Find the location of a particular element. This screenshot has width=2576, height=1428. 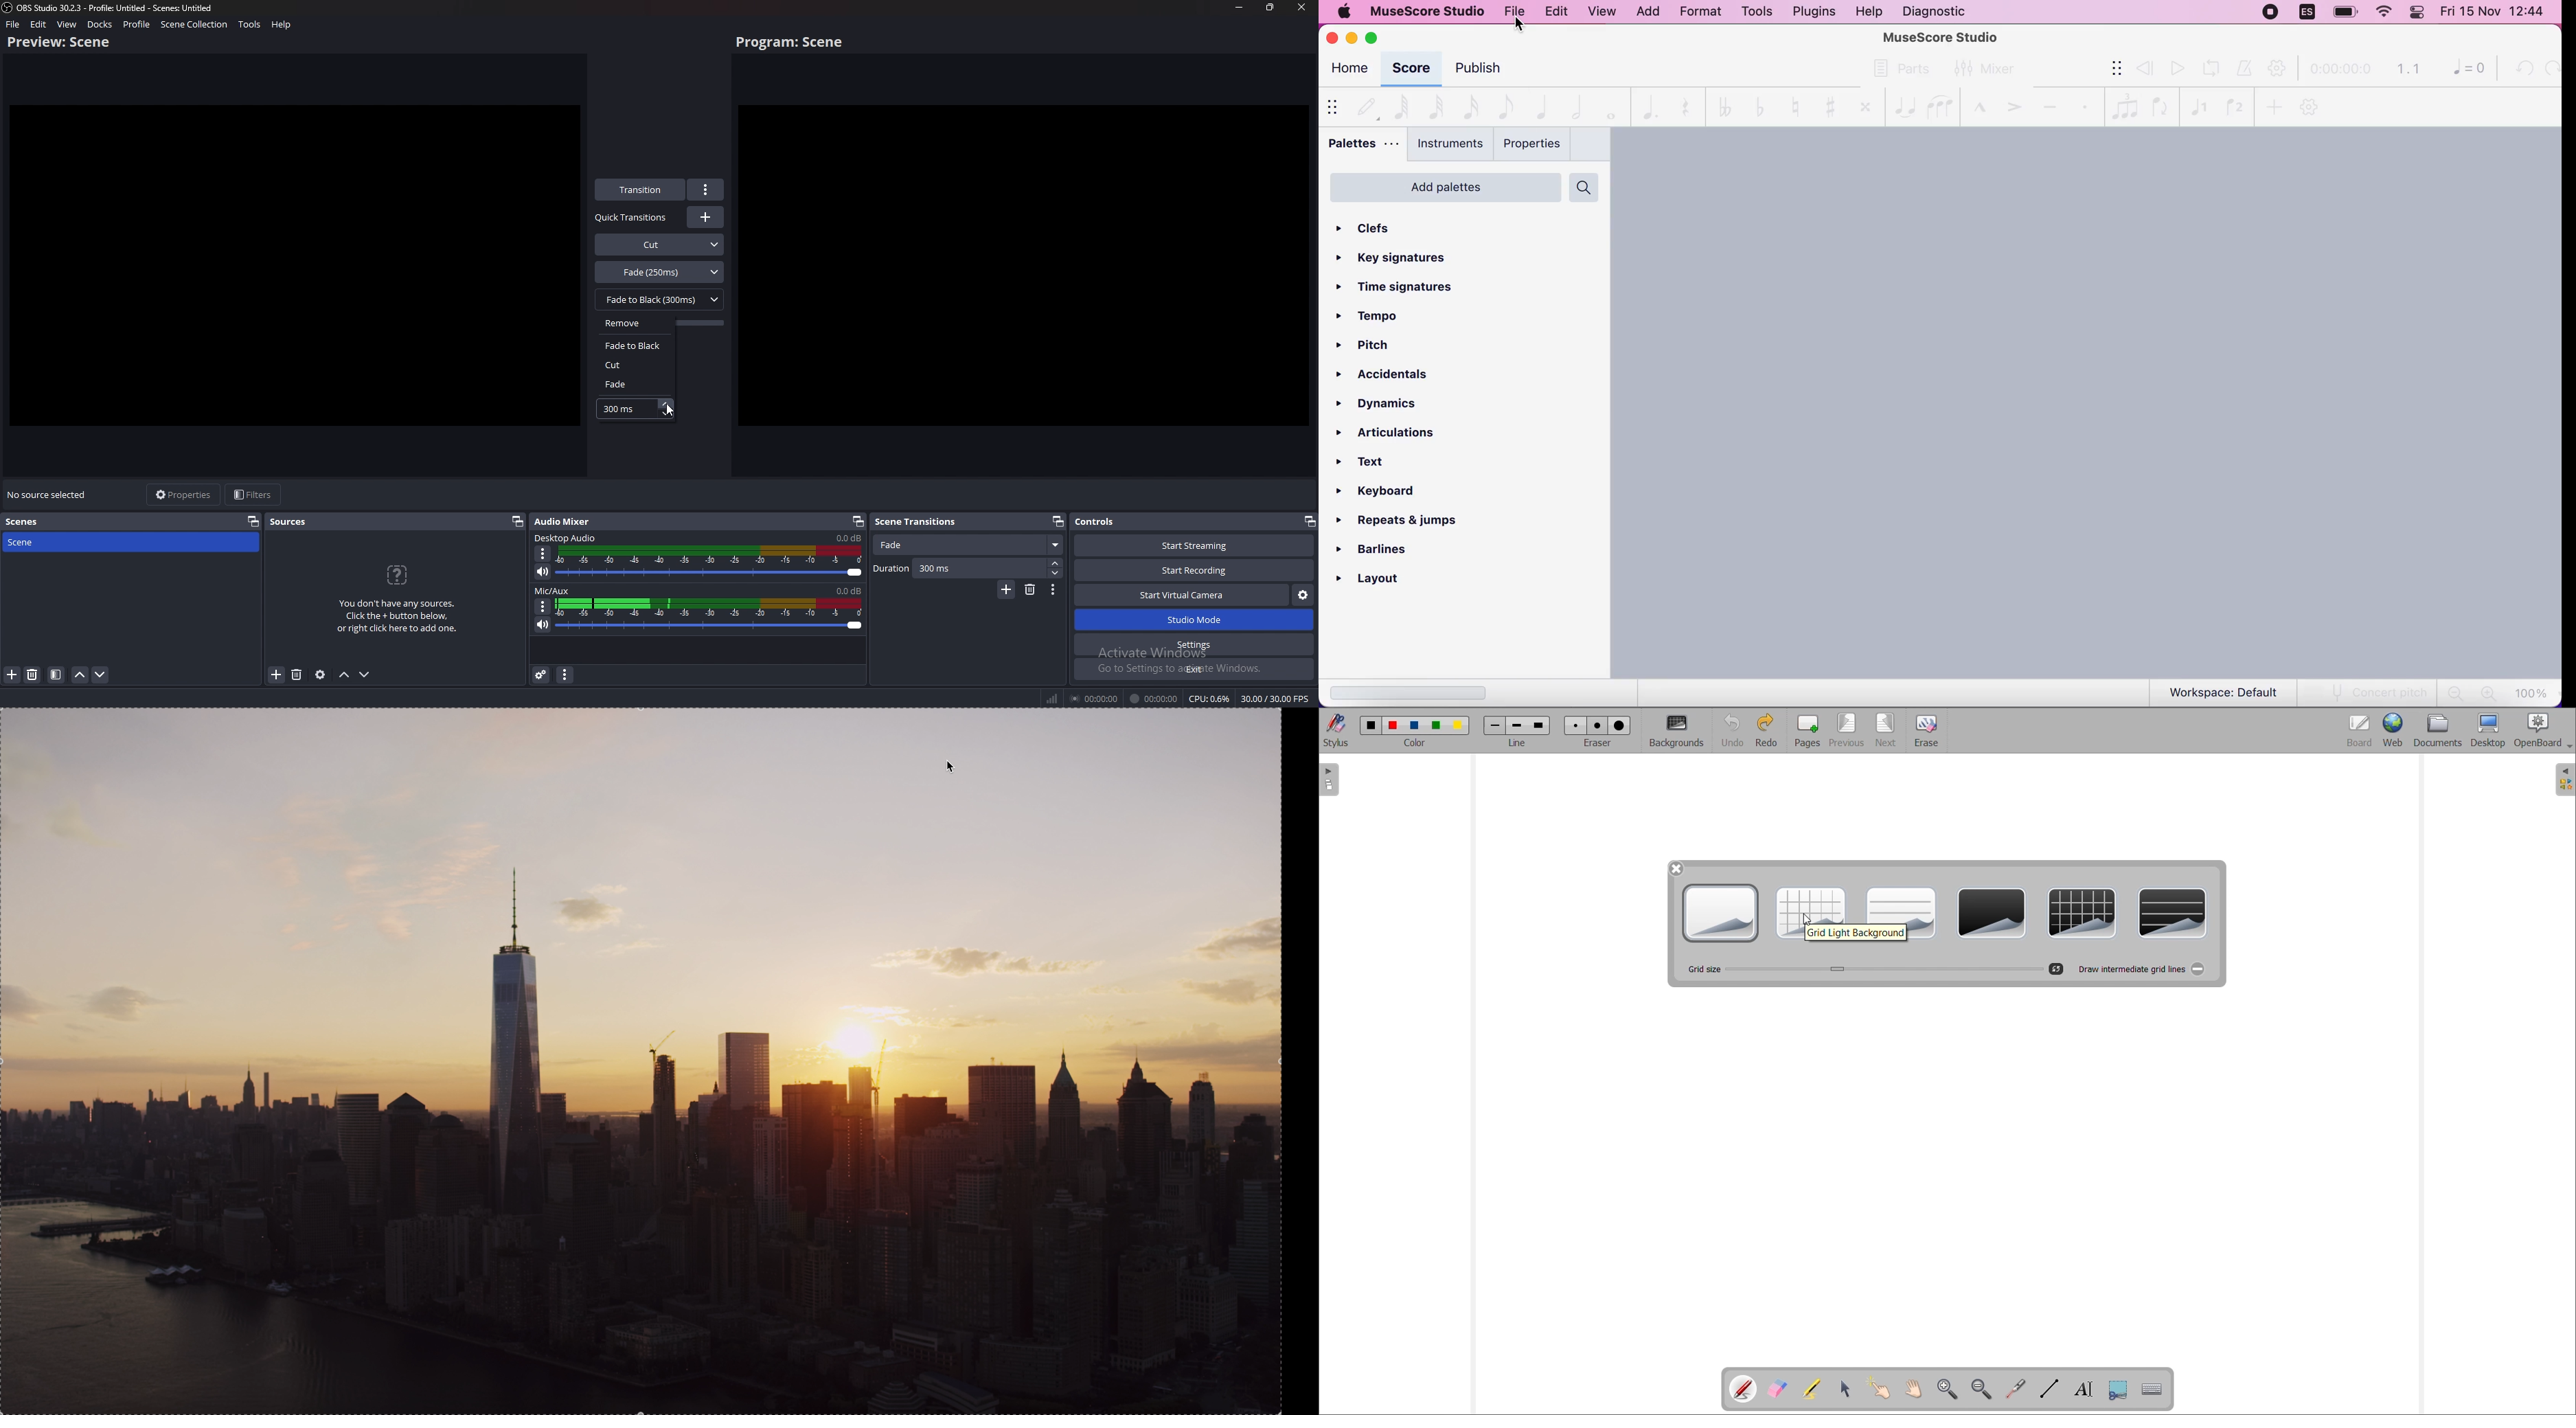

Pop out is located at coordinates (1058, 521).